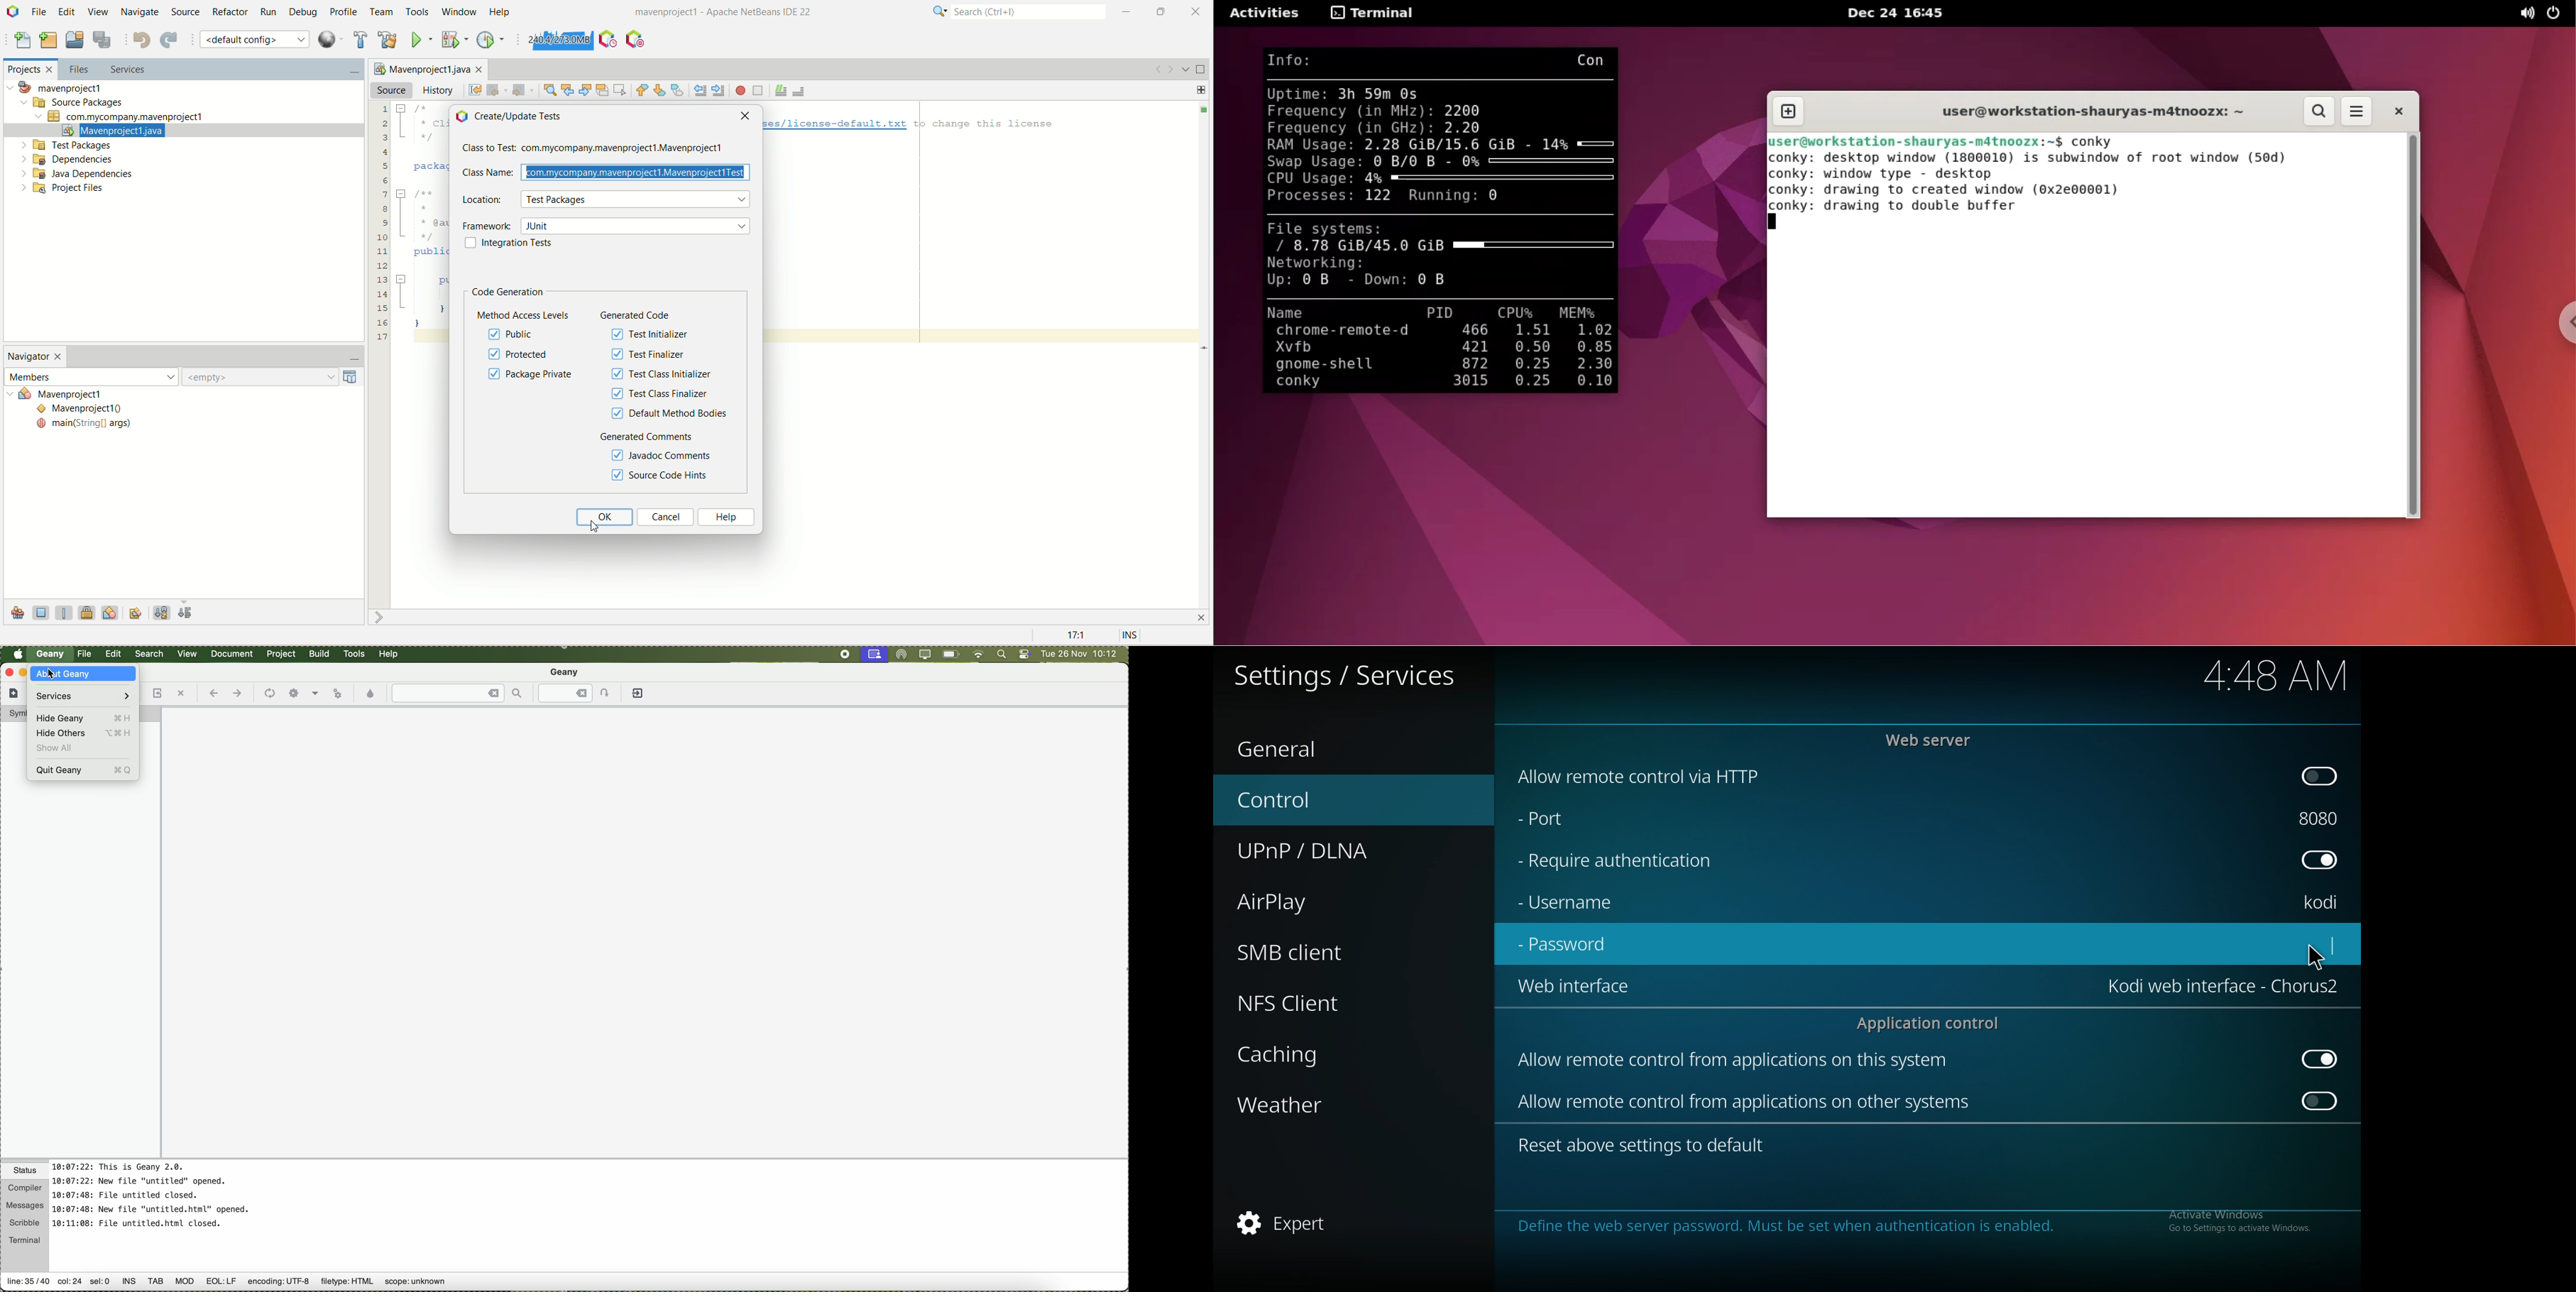  I want to click on run or view the current file, so click(340, 694).